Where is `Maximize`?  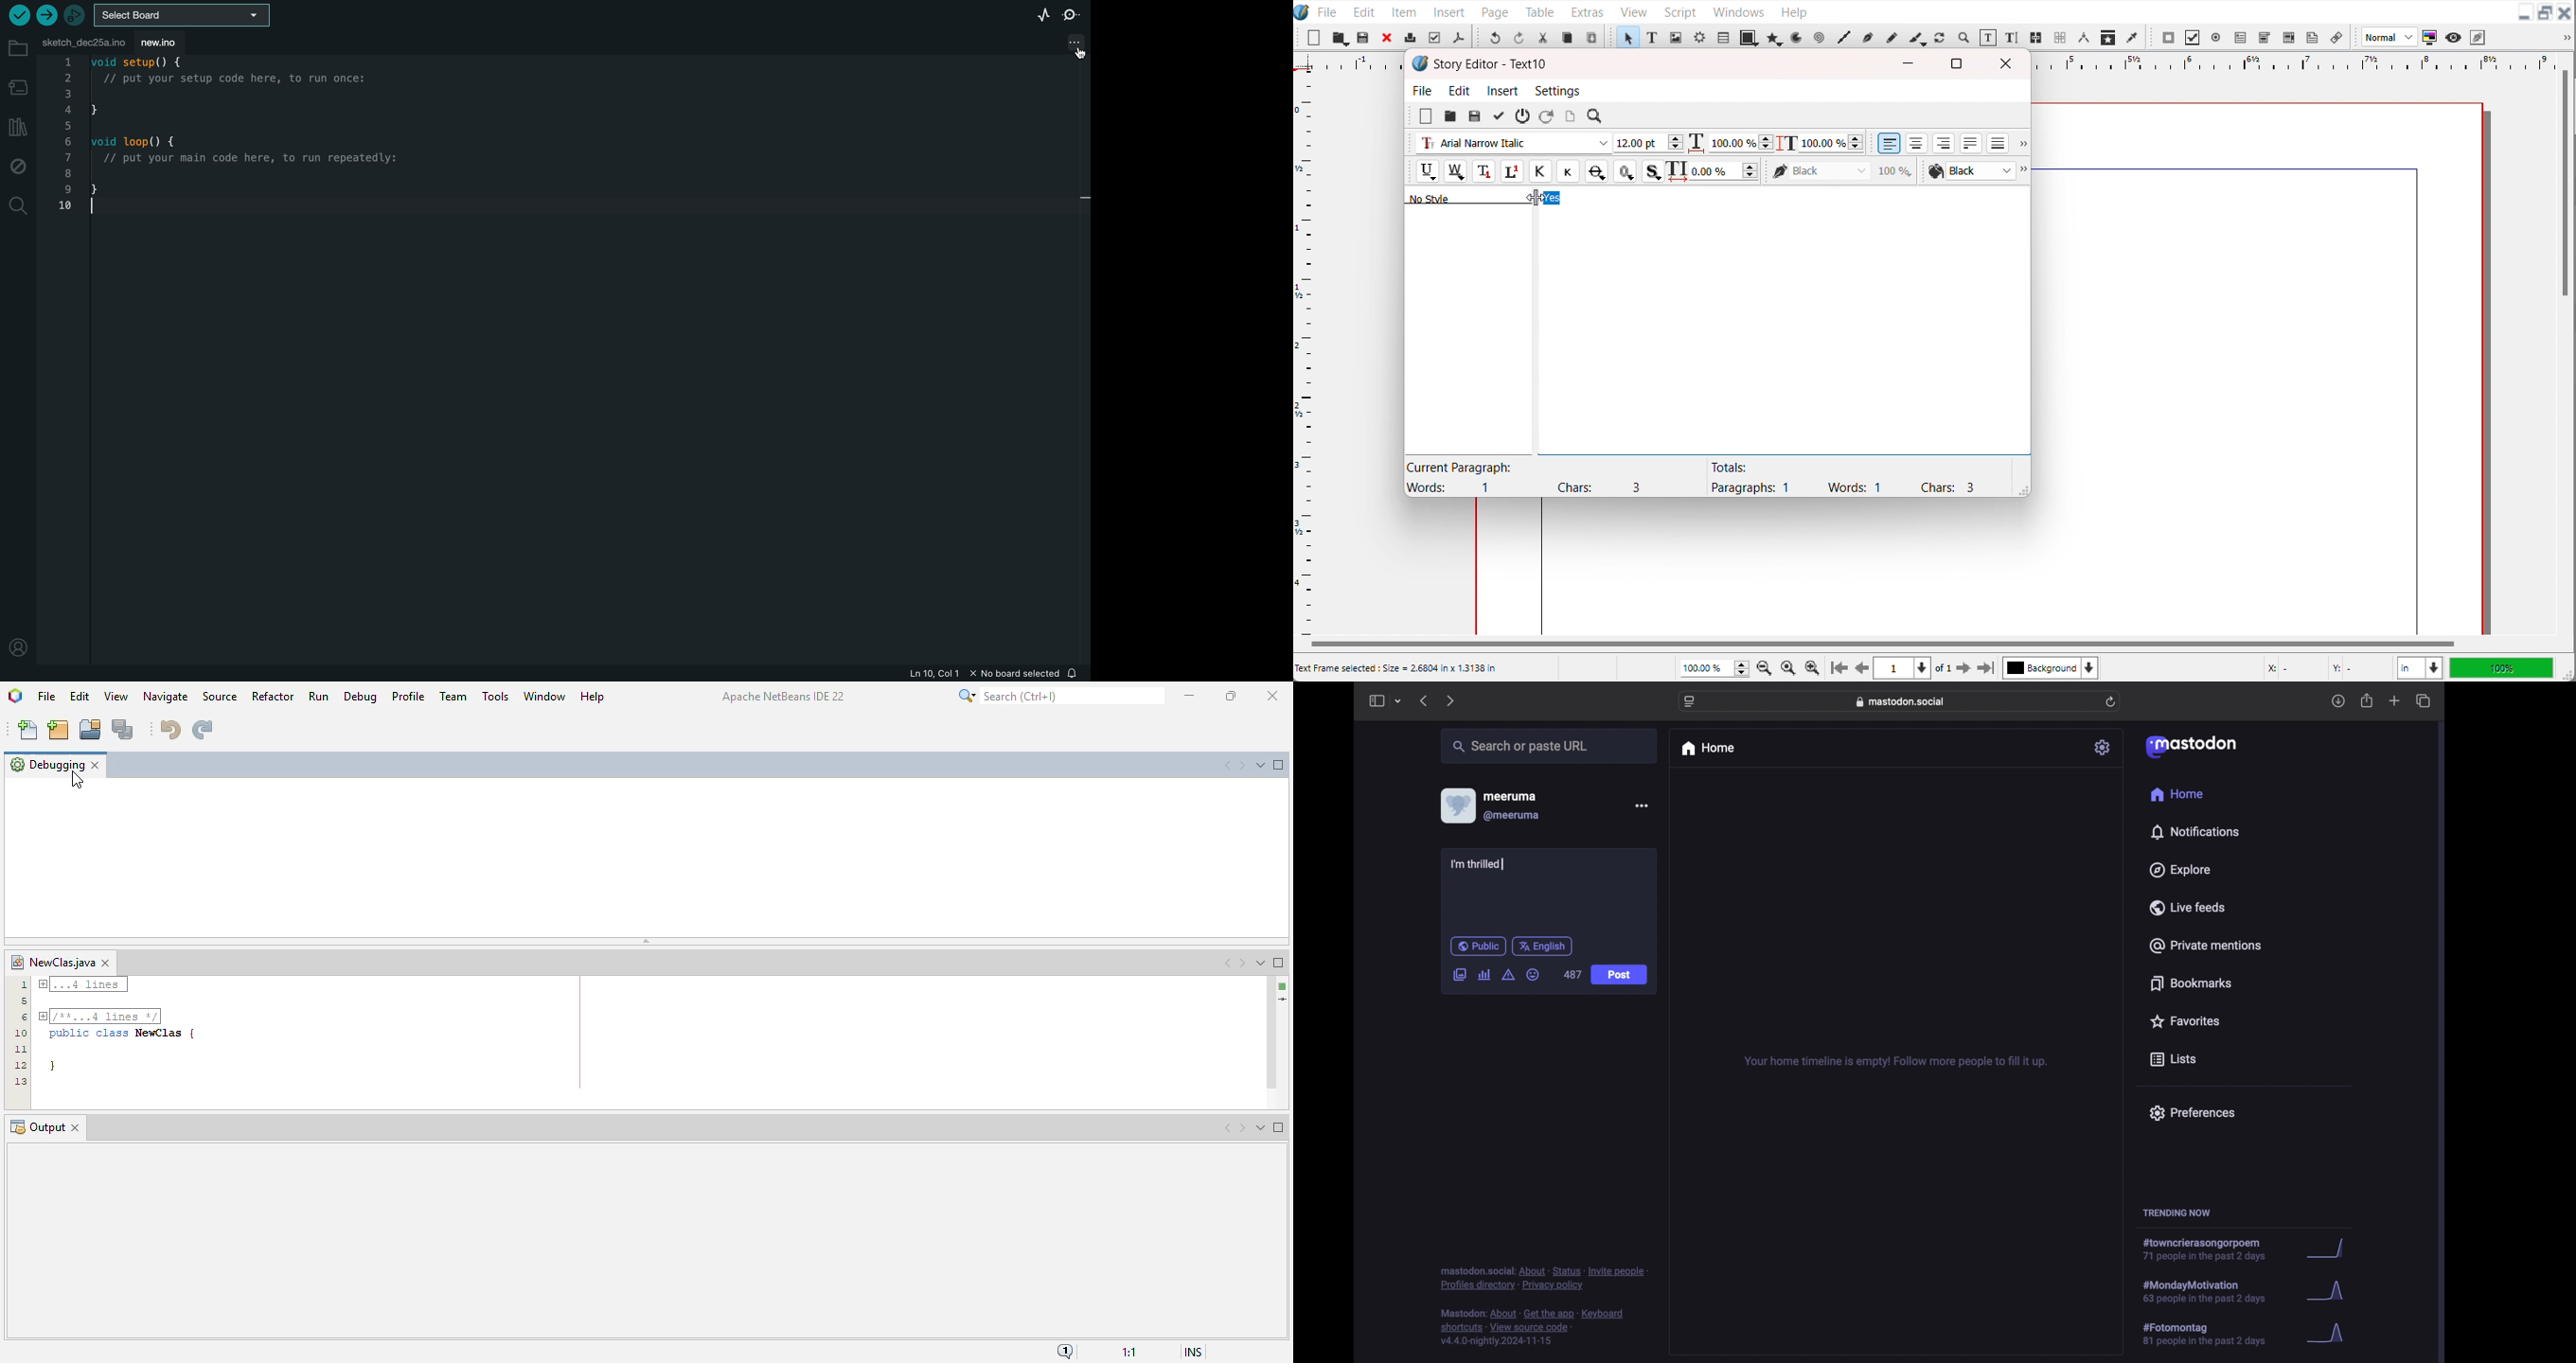
Maximize is located at coordinates (1956, 63).